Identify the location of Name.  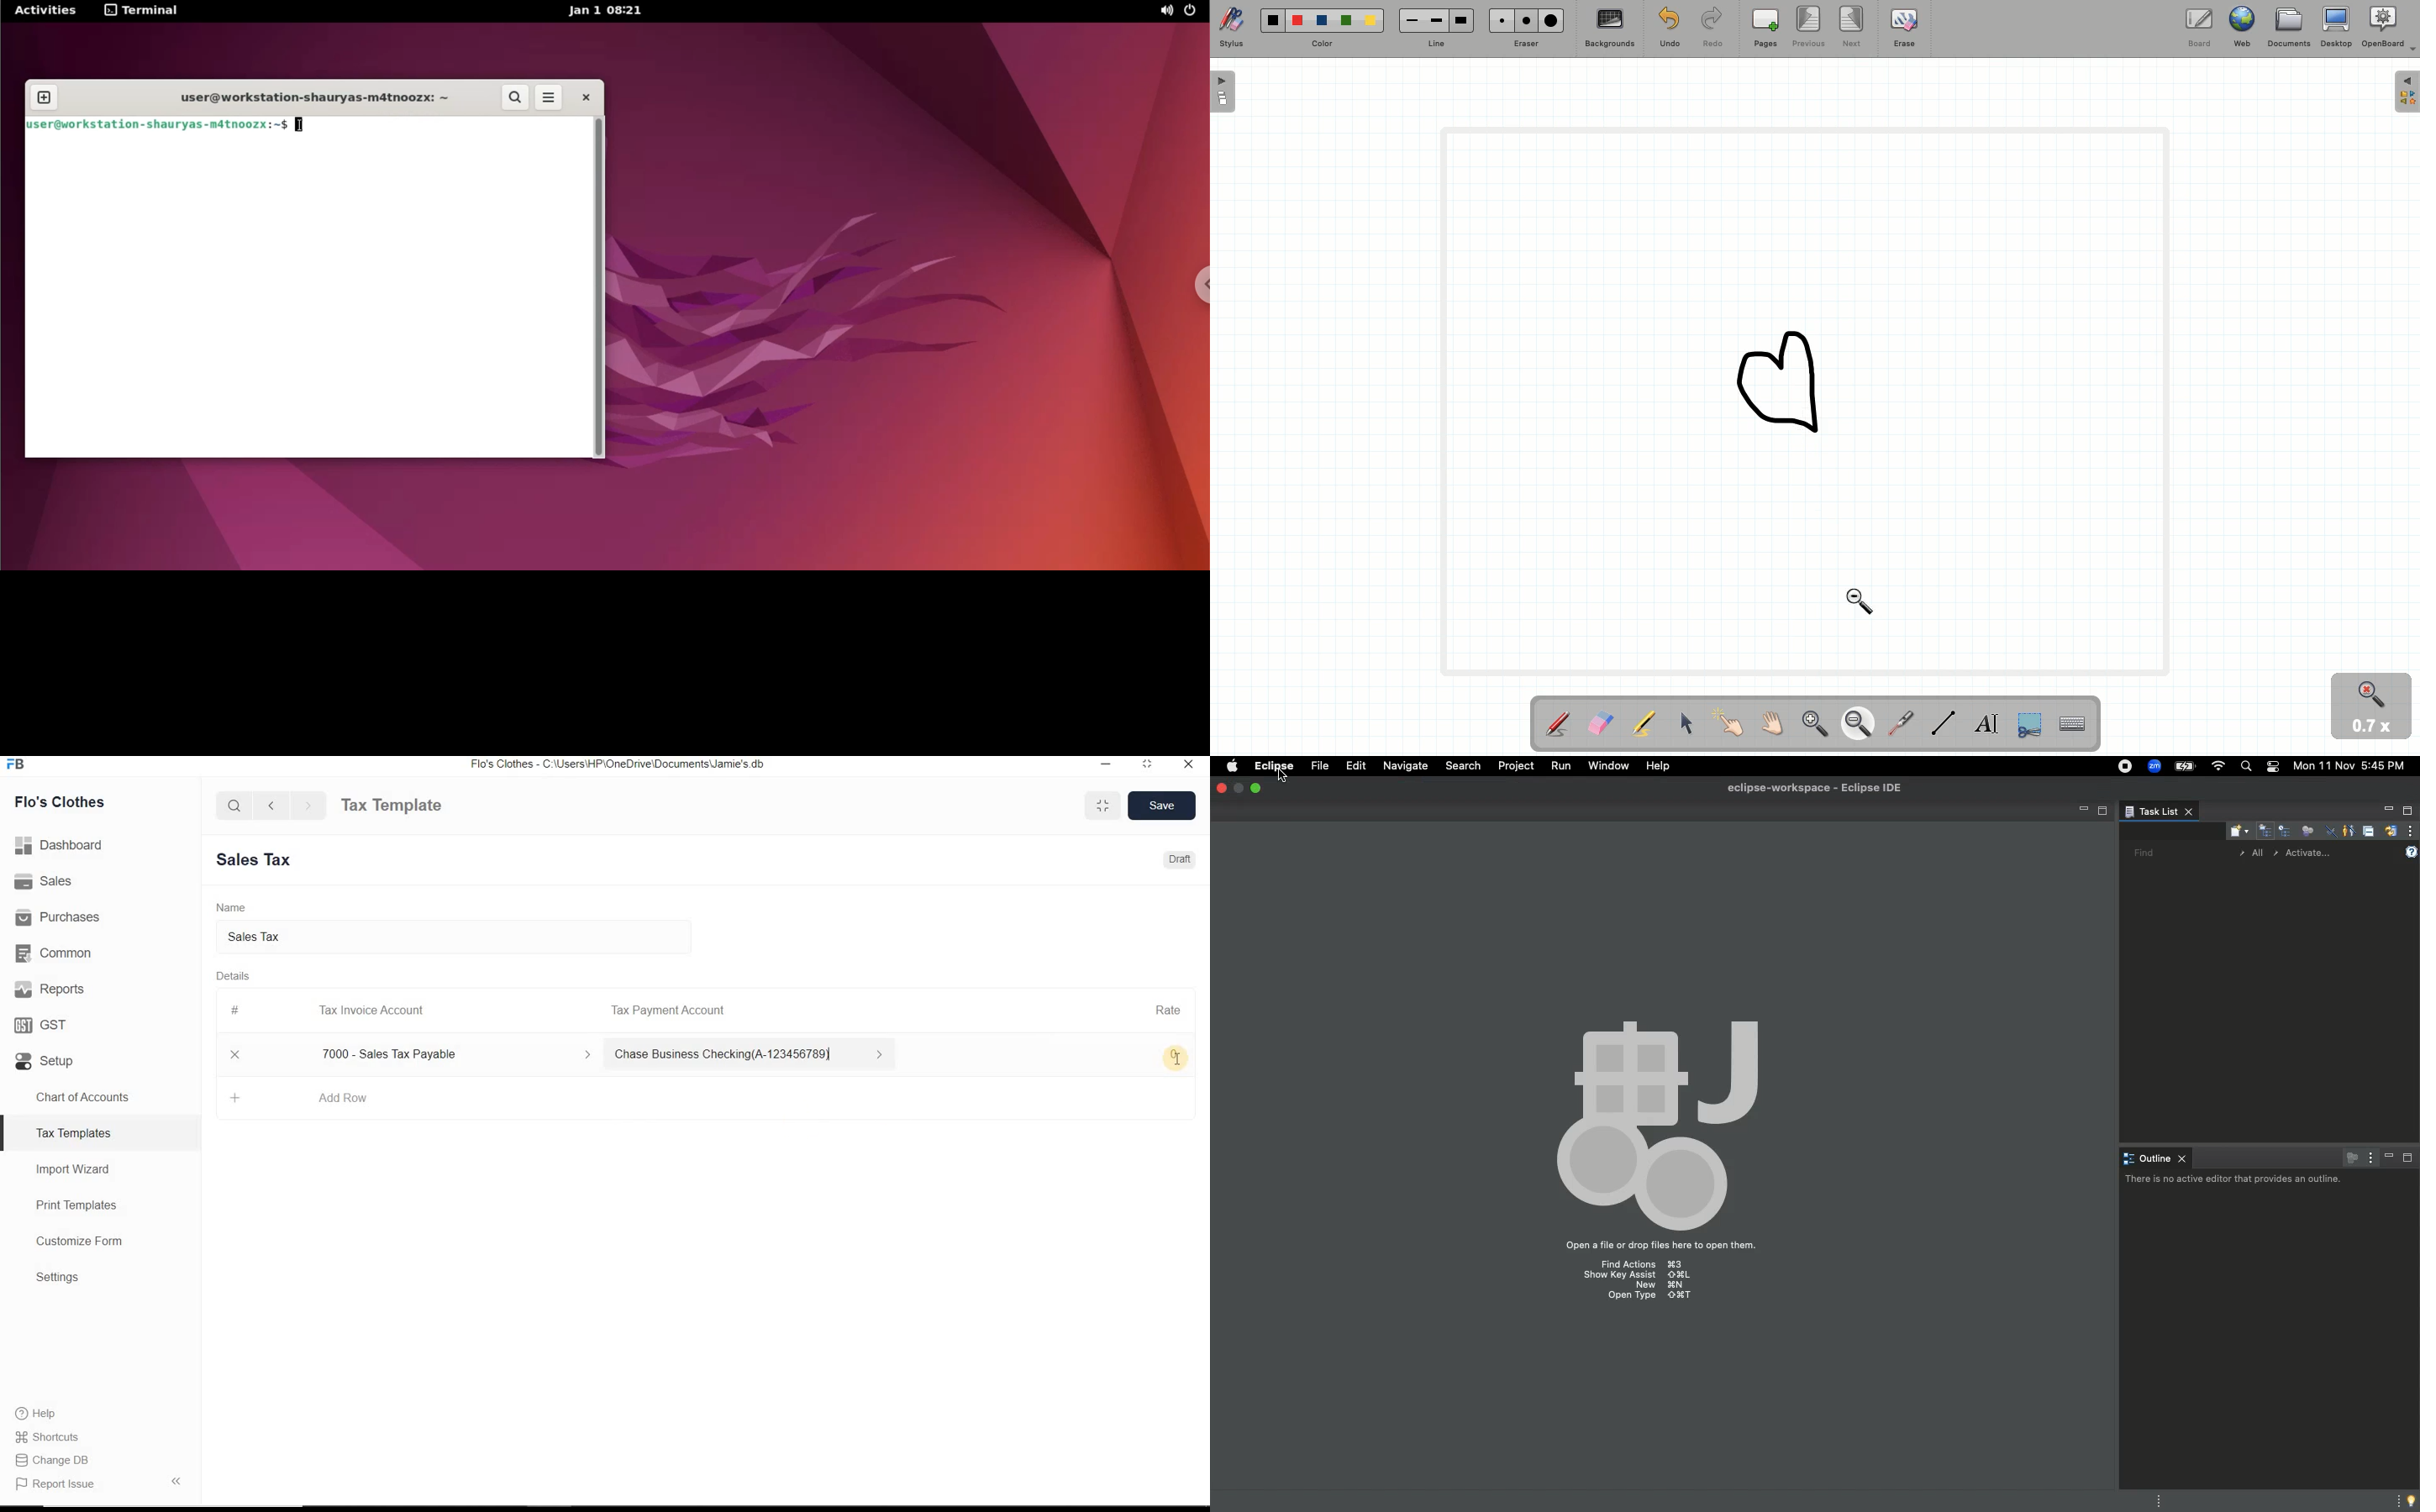
(228, 906).